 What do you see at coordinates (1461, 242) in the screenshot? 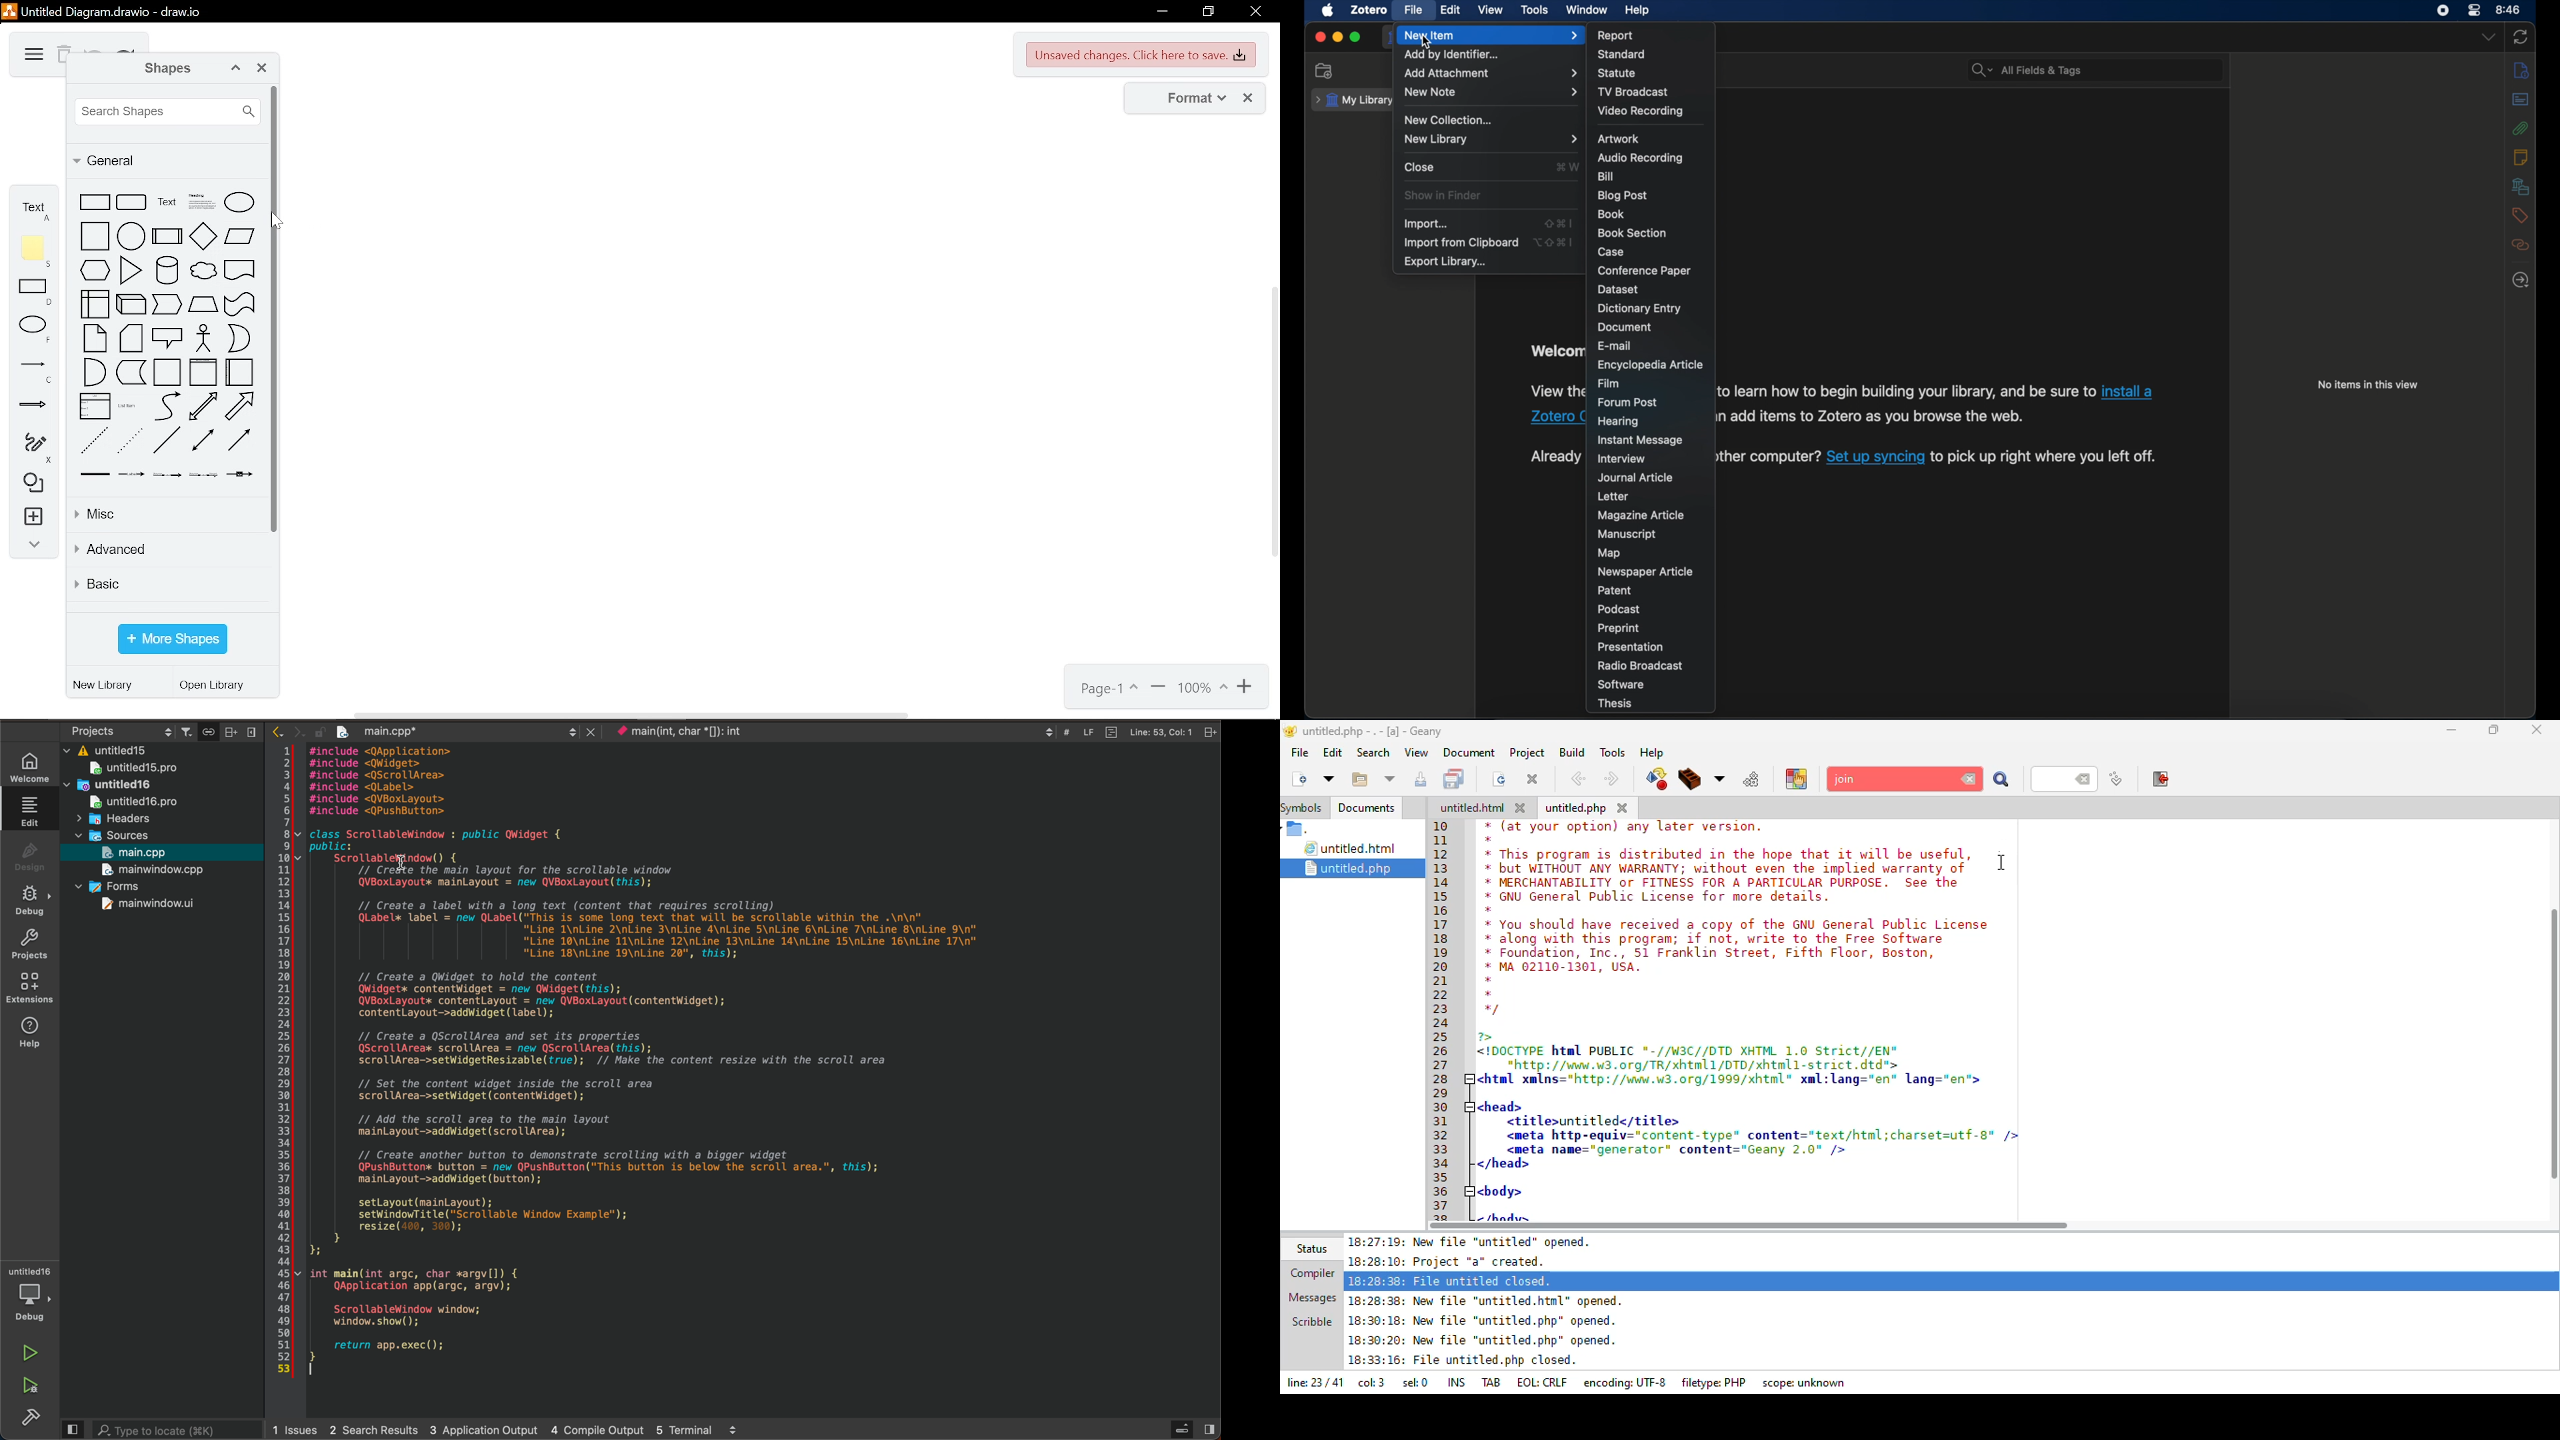
I see `import from clipboard` at bounding box center [1461, 242].